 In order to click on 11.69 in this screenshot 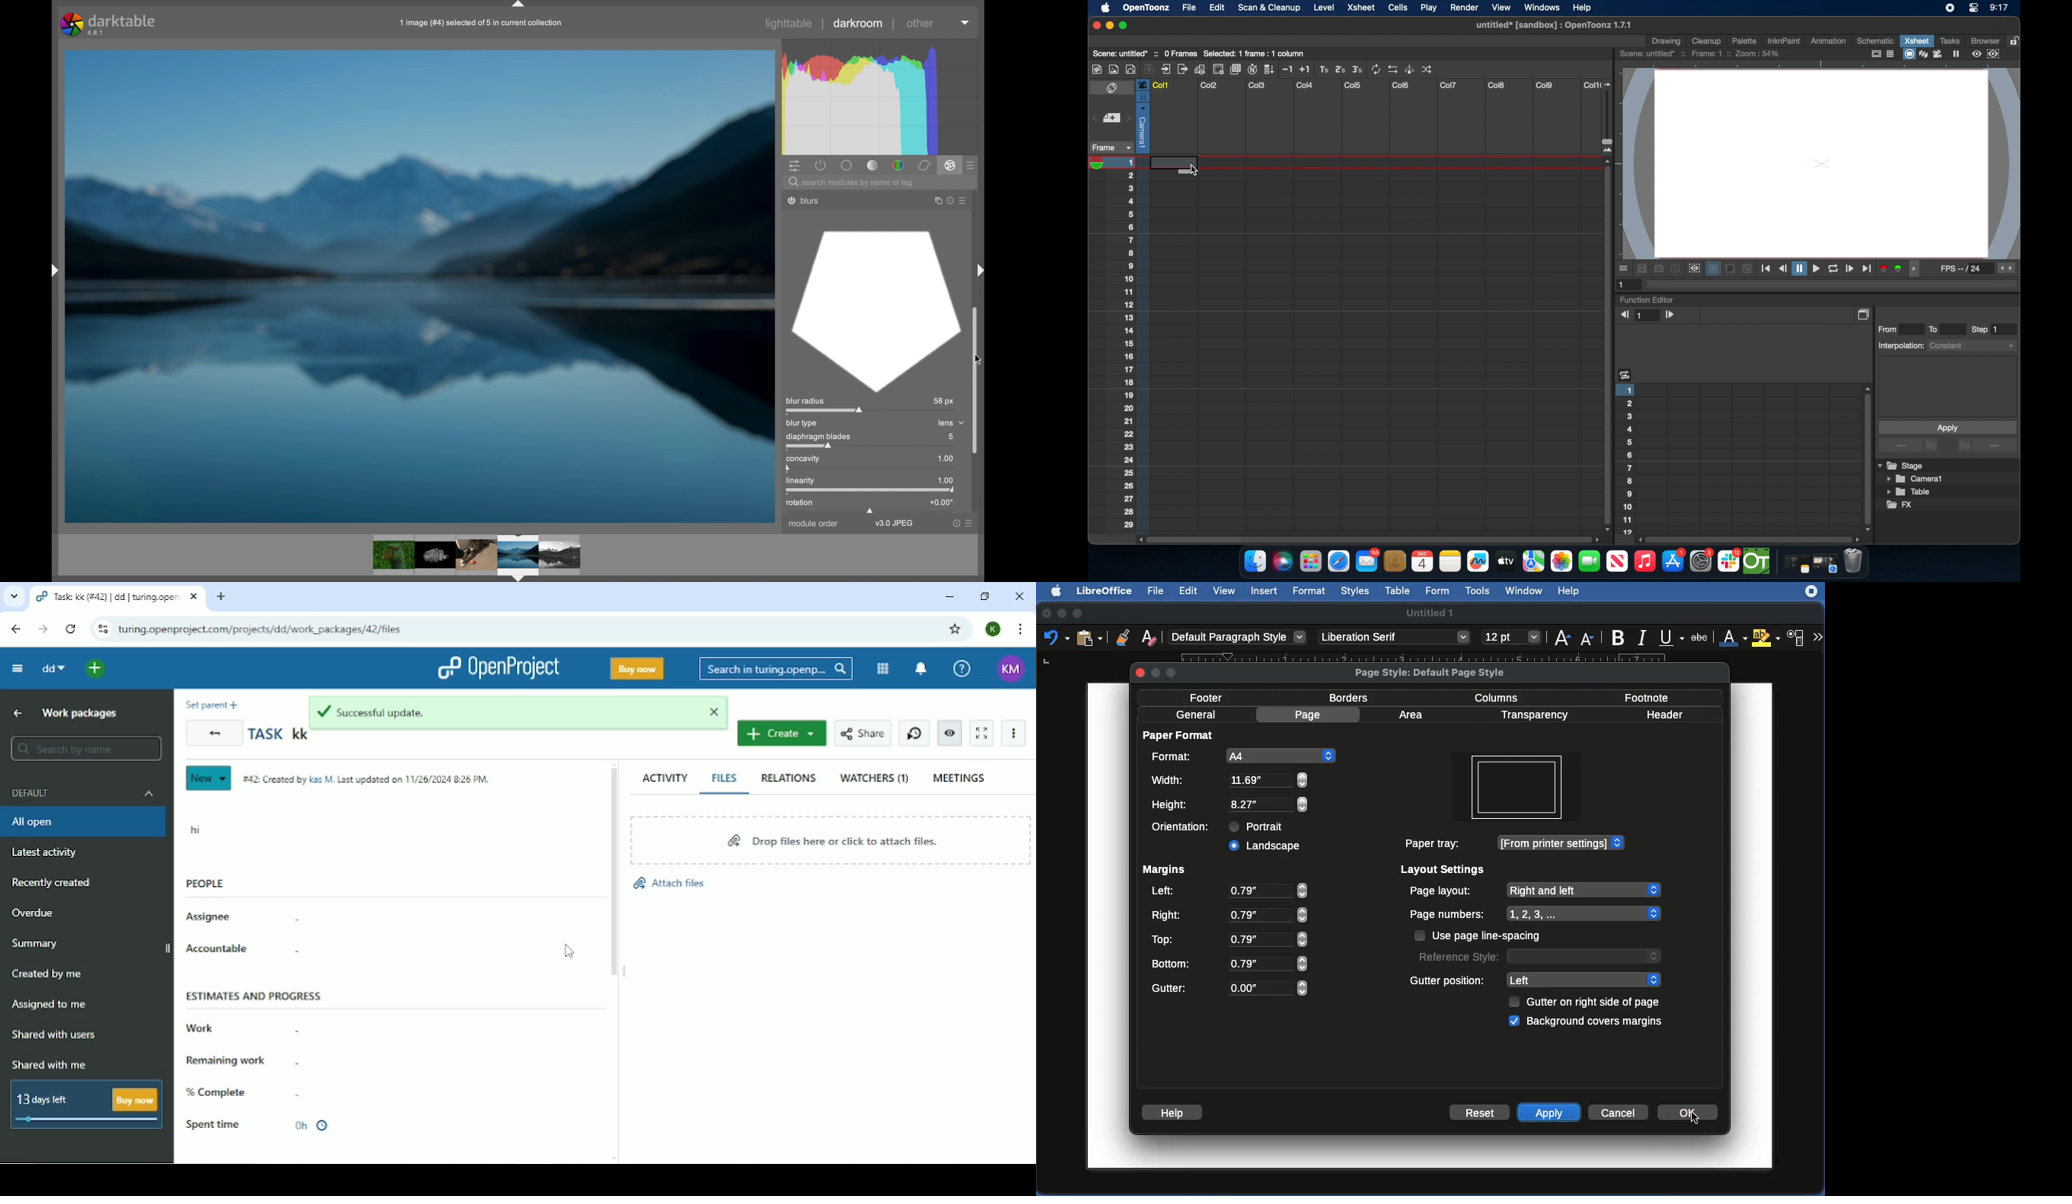, I will do `click(1269, 804)`.